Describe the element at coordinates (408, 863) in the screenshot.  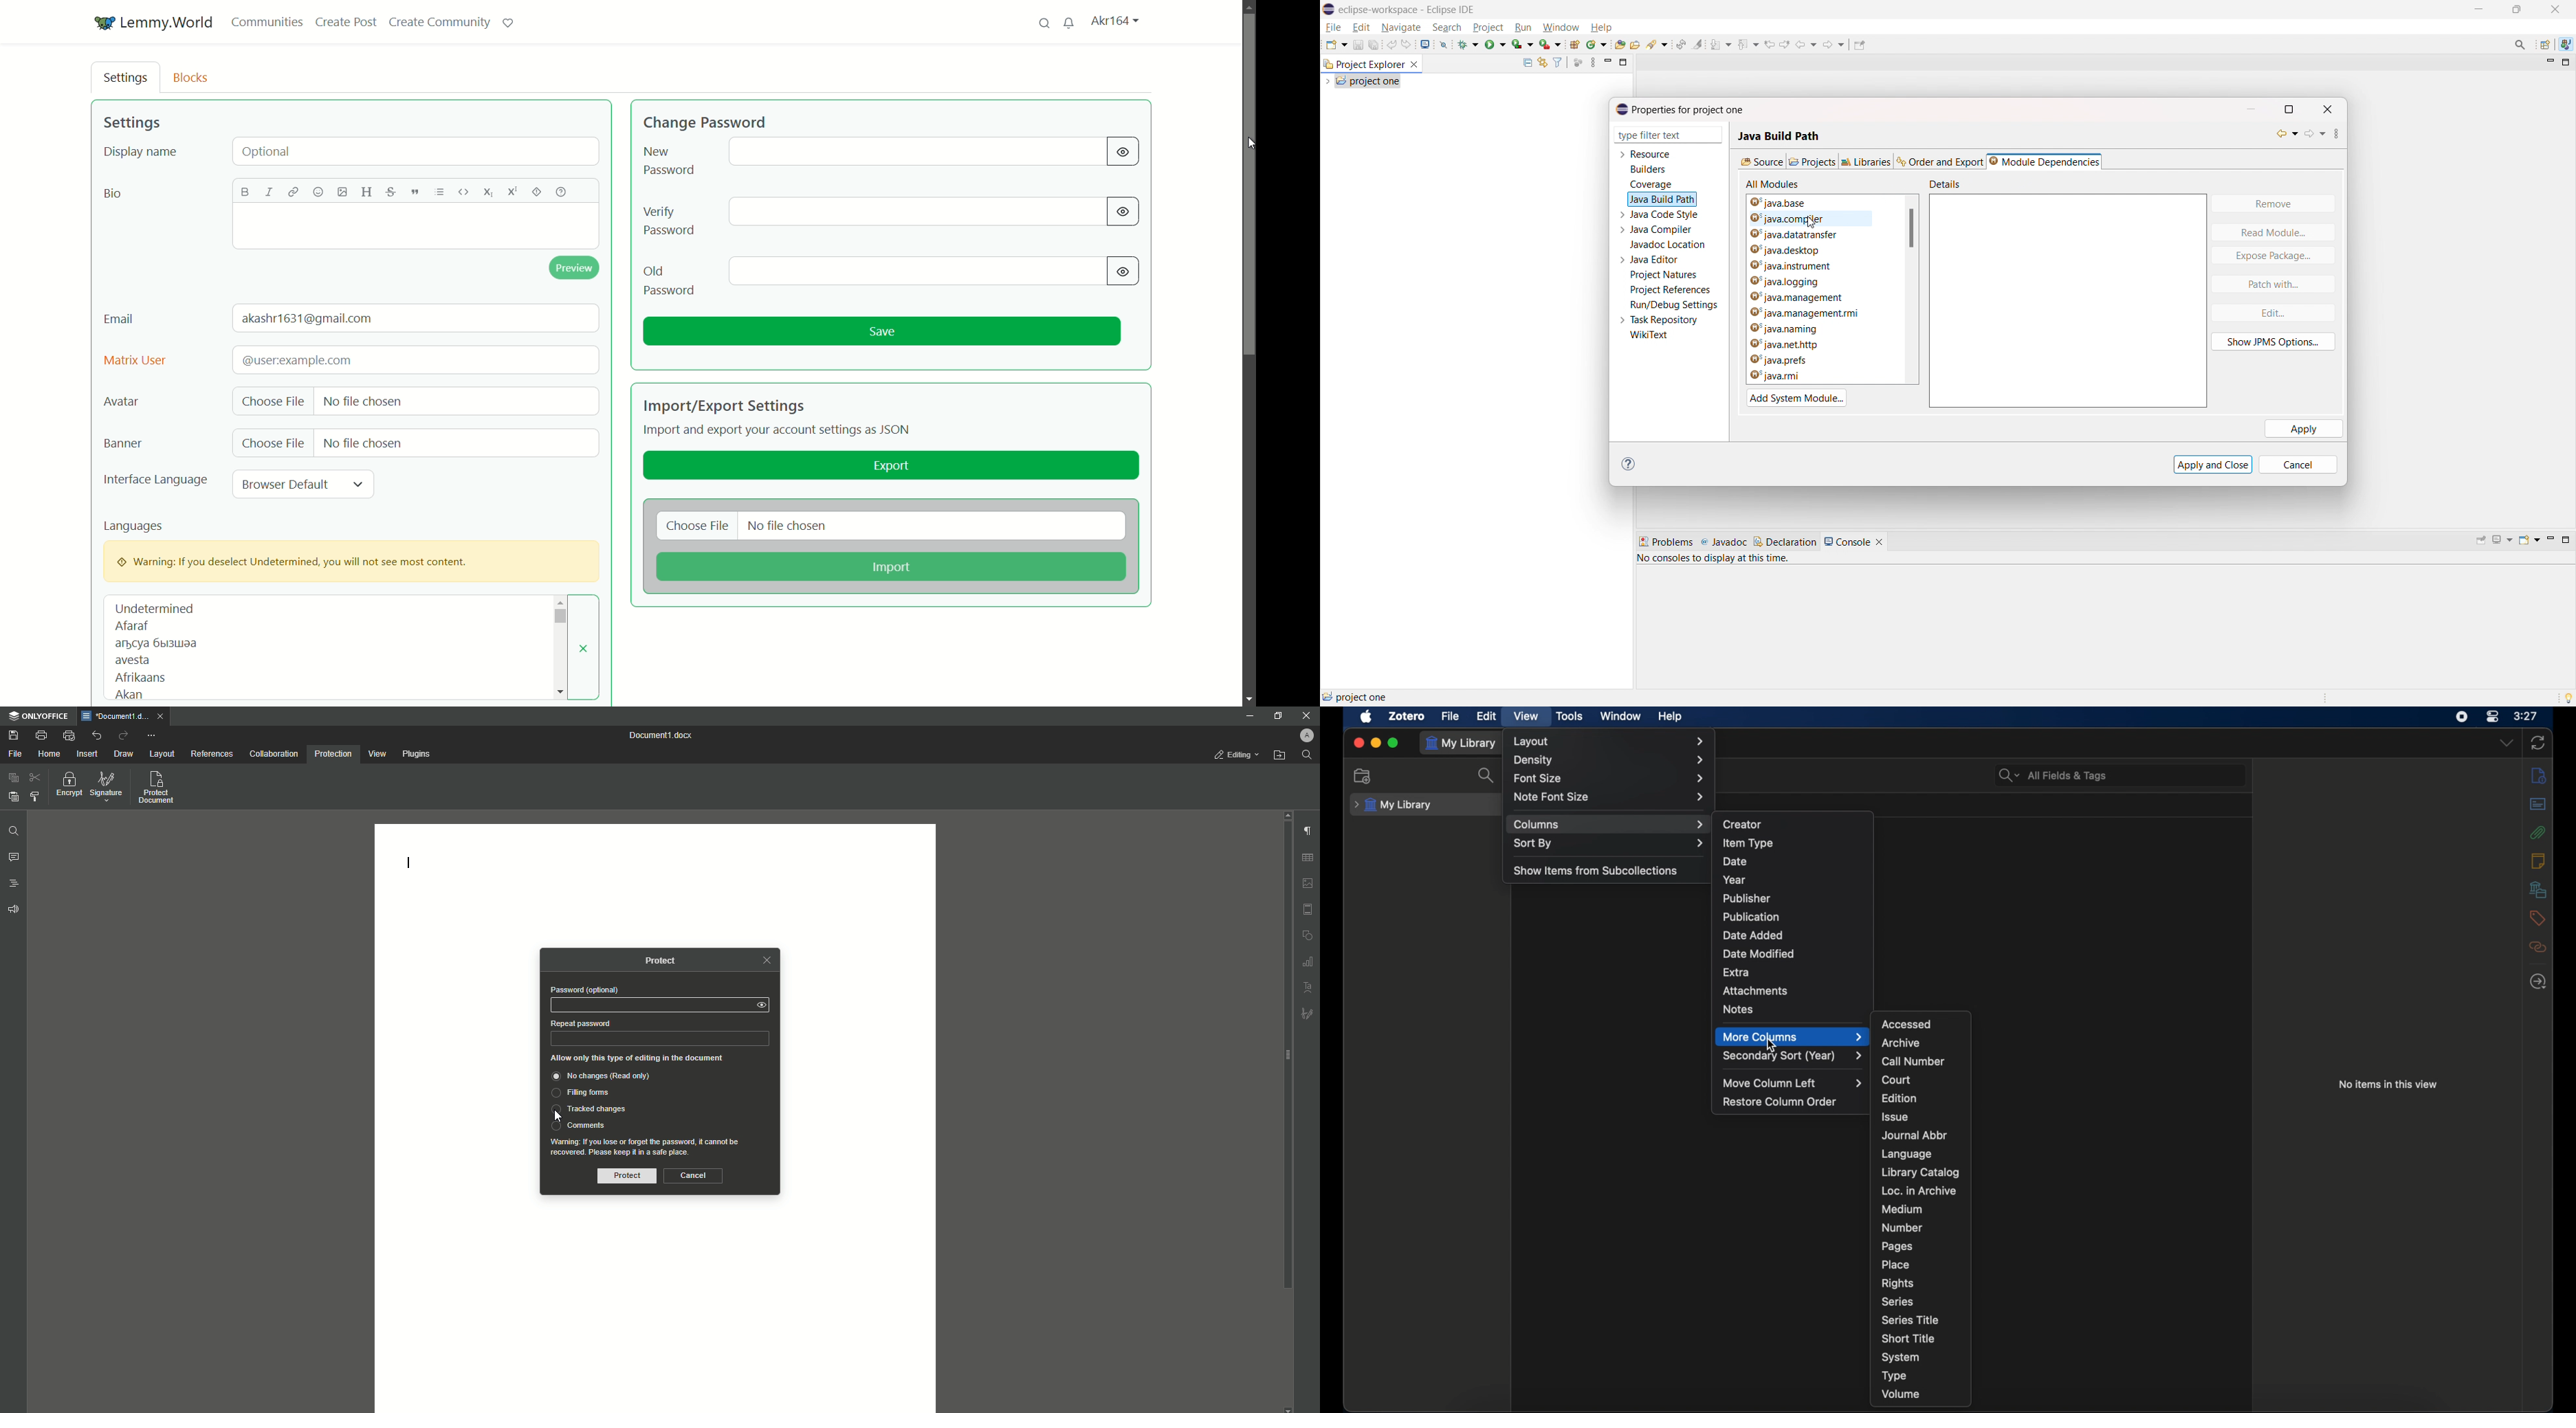
I see `Text line` at that location.